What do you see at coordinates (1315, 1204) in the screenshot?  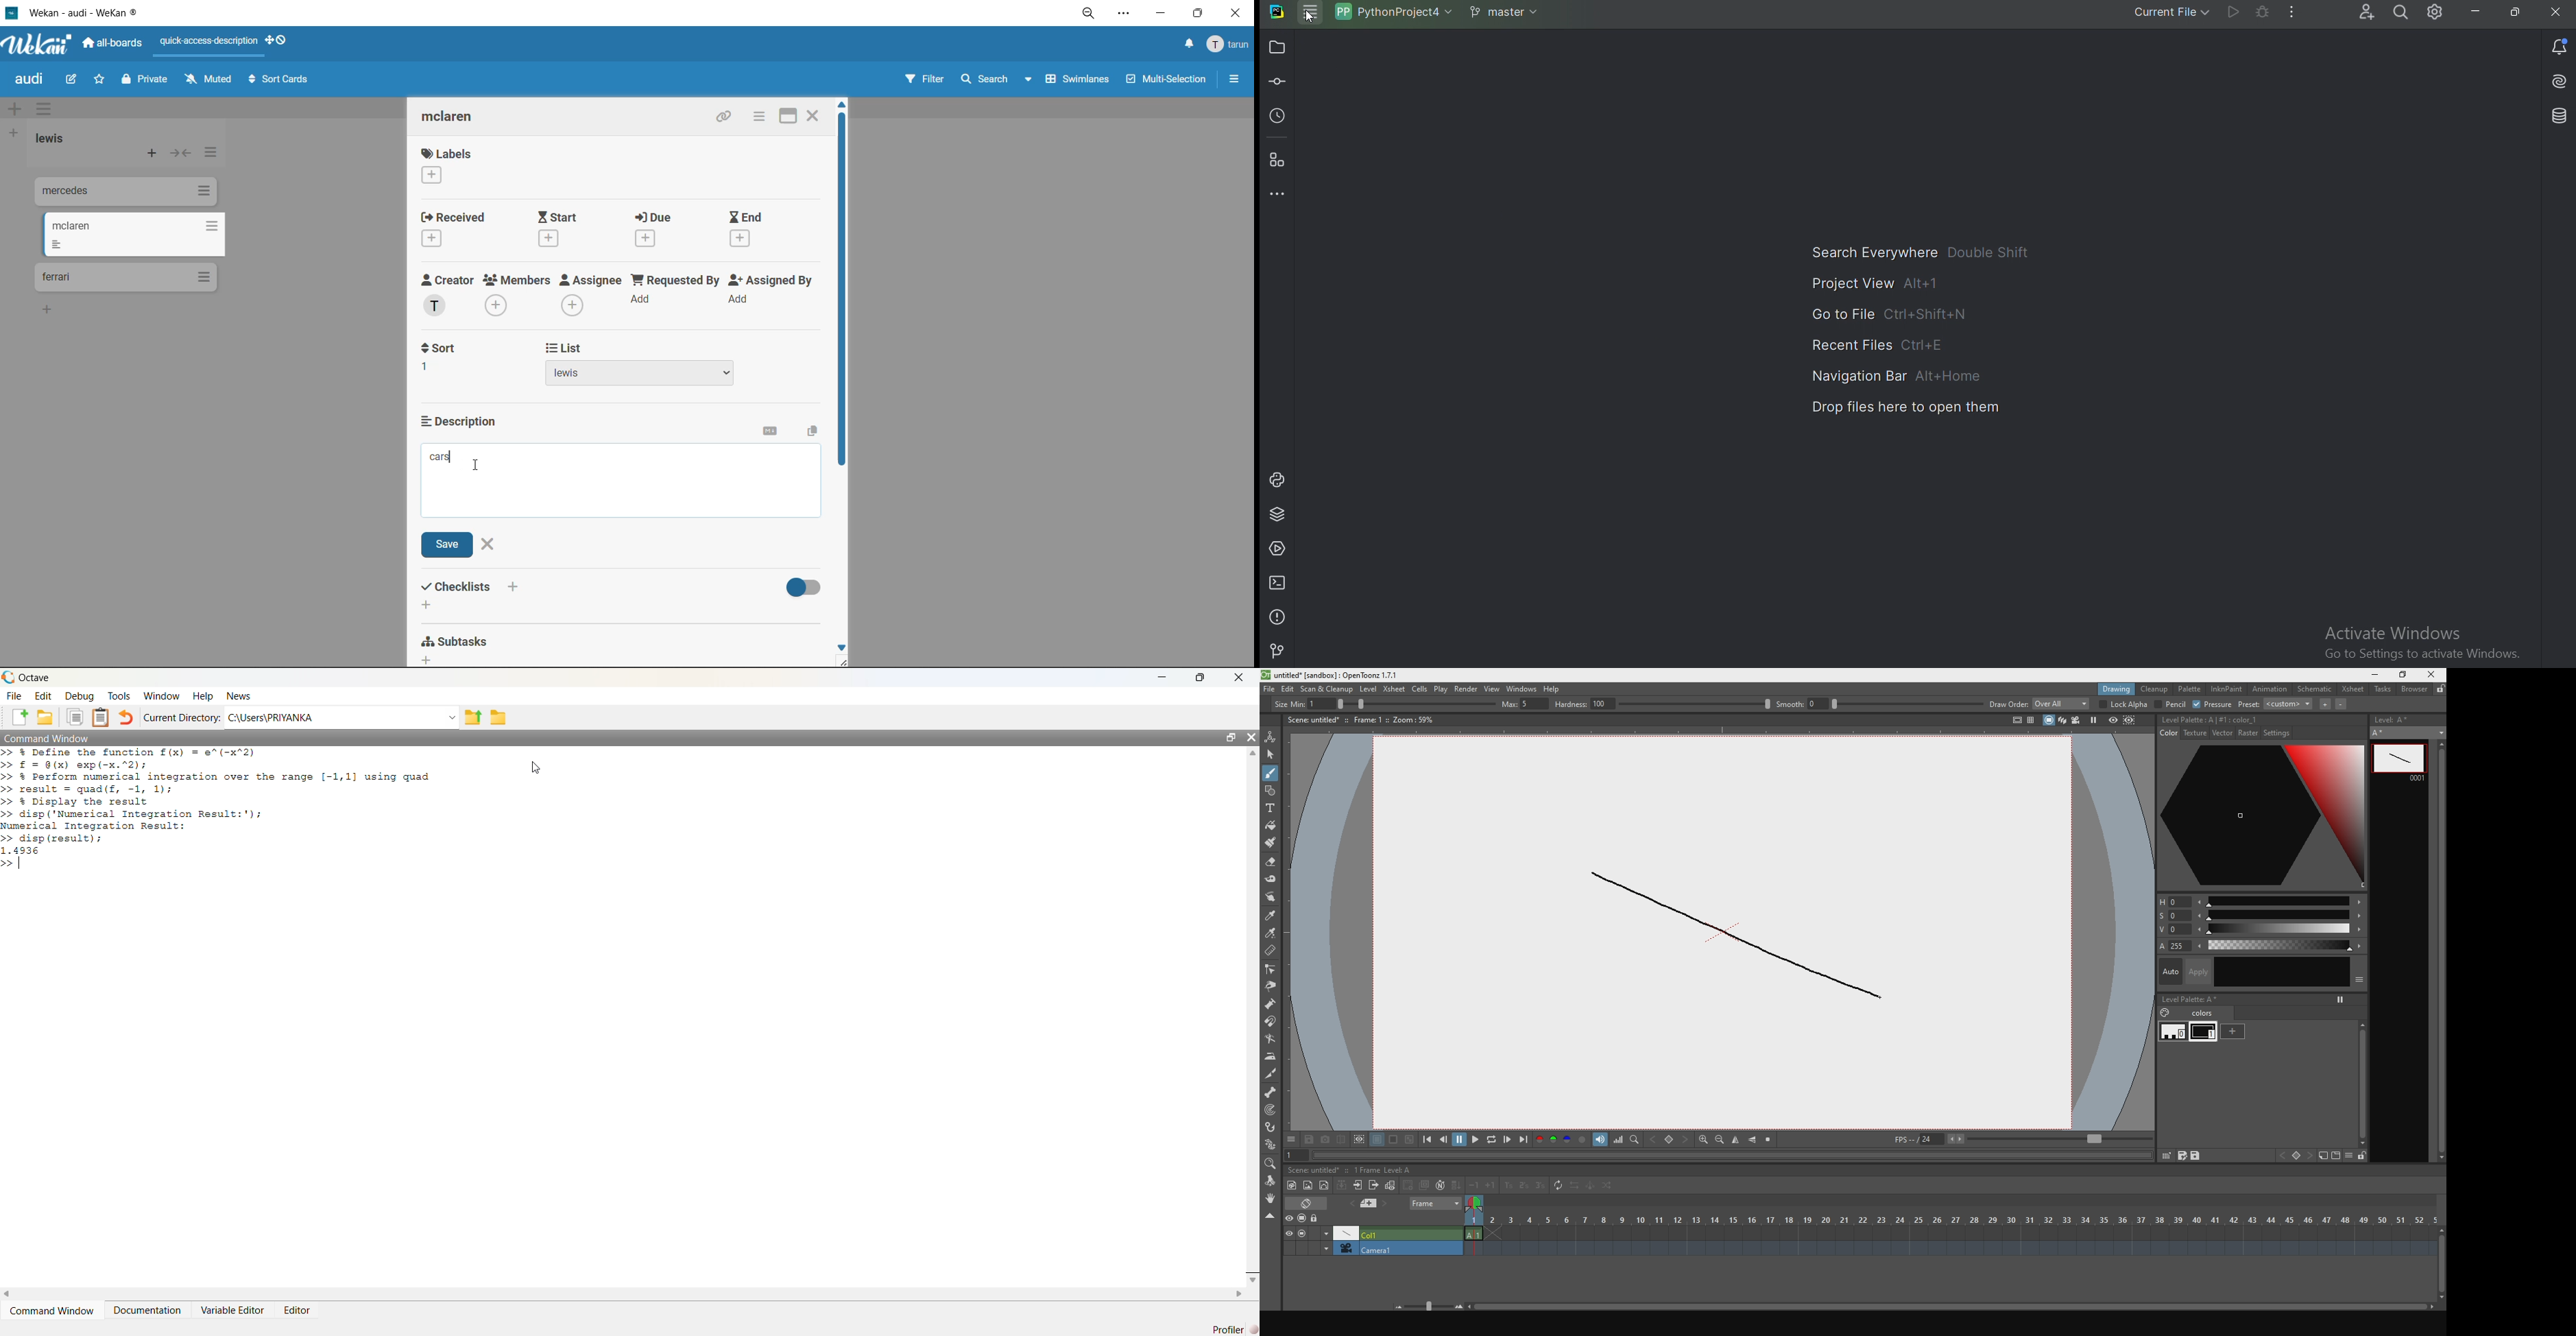 I see `erase` at bounding box center [1315, 1204].